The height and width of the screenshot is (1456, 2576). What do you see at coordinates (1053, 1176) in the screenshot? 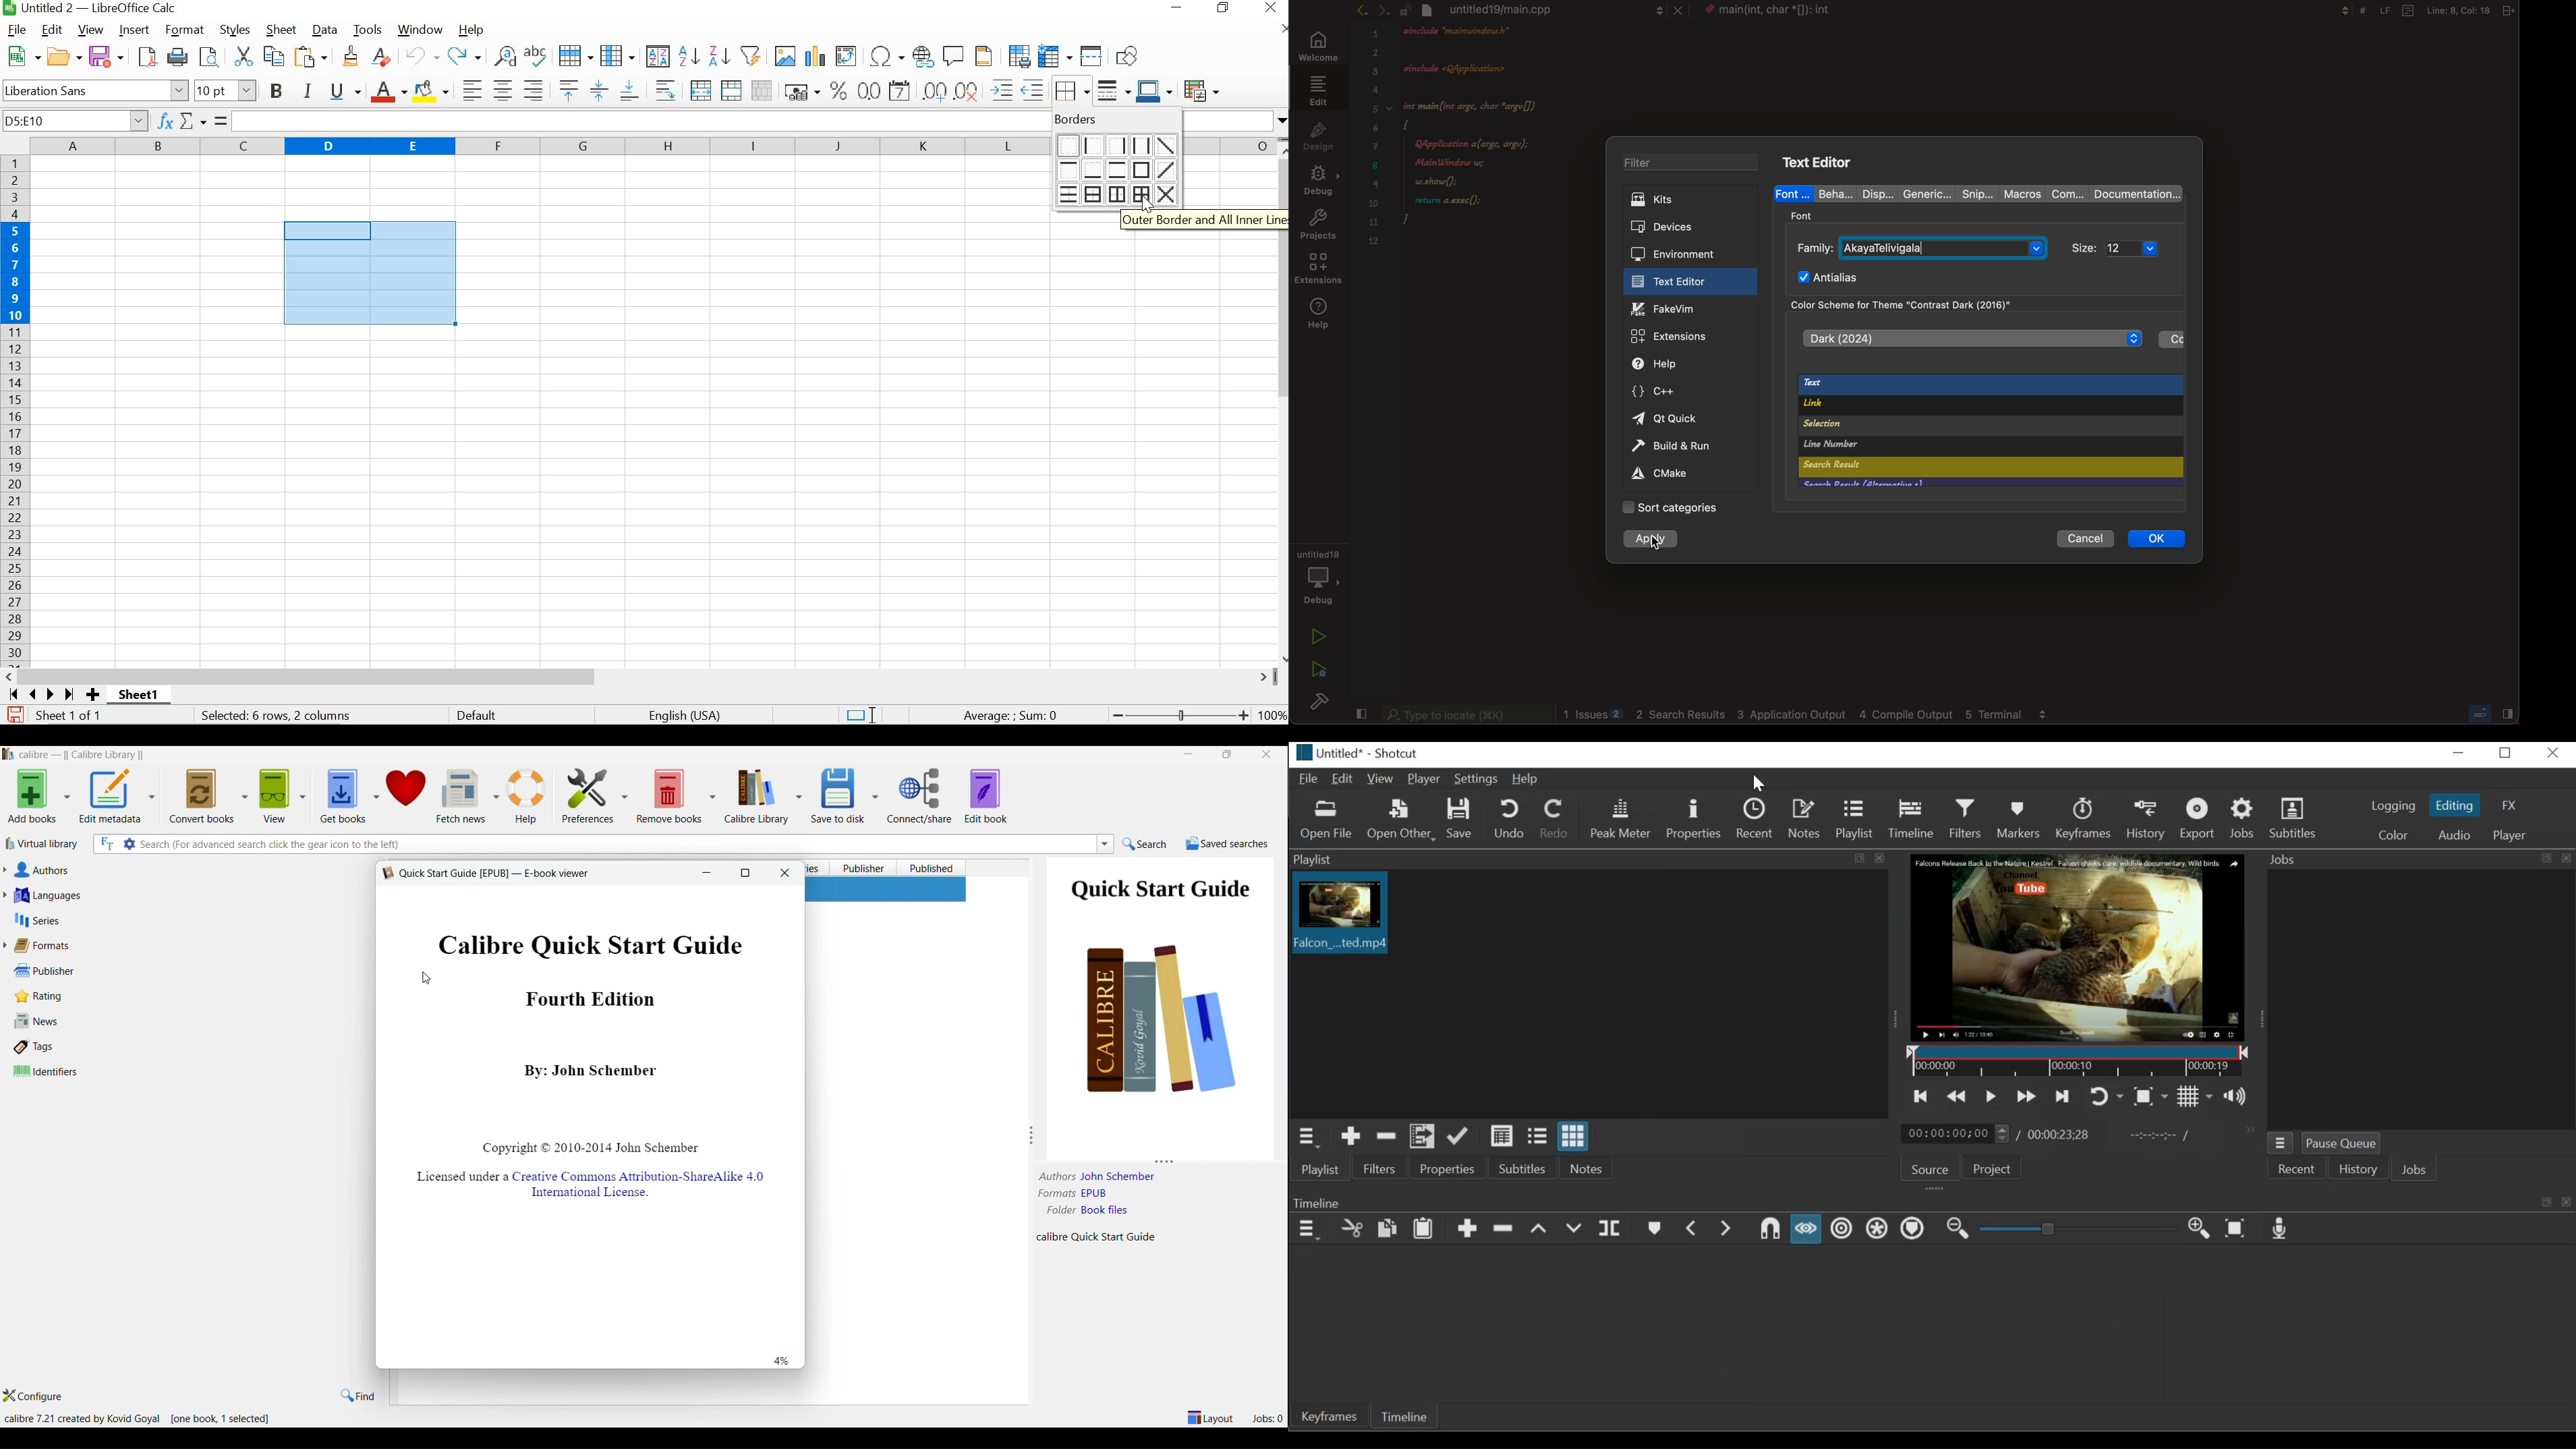
I see `authors` at bounding box center [1053, 1176].